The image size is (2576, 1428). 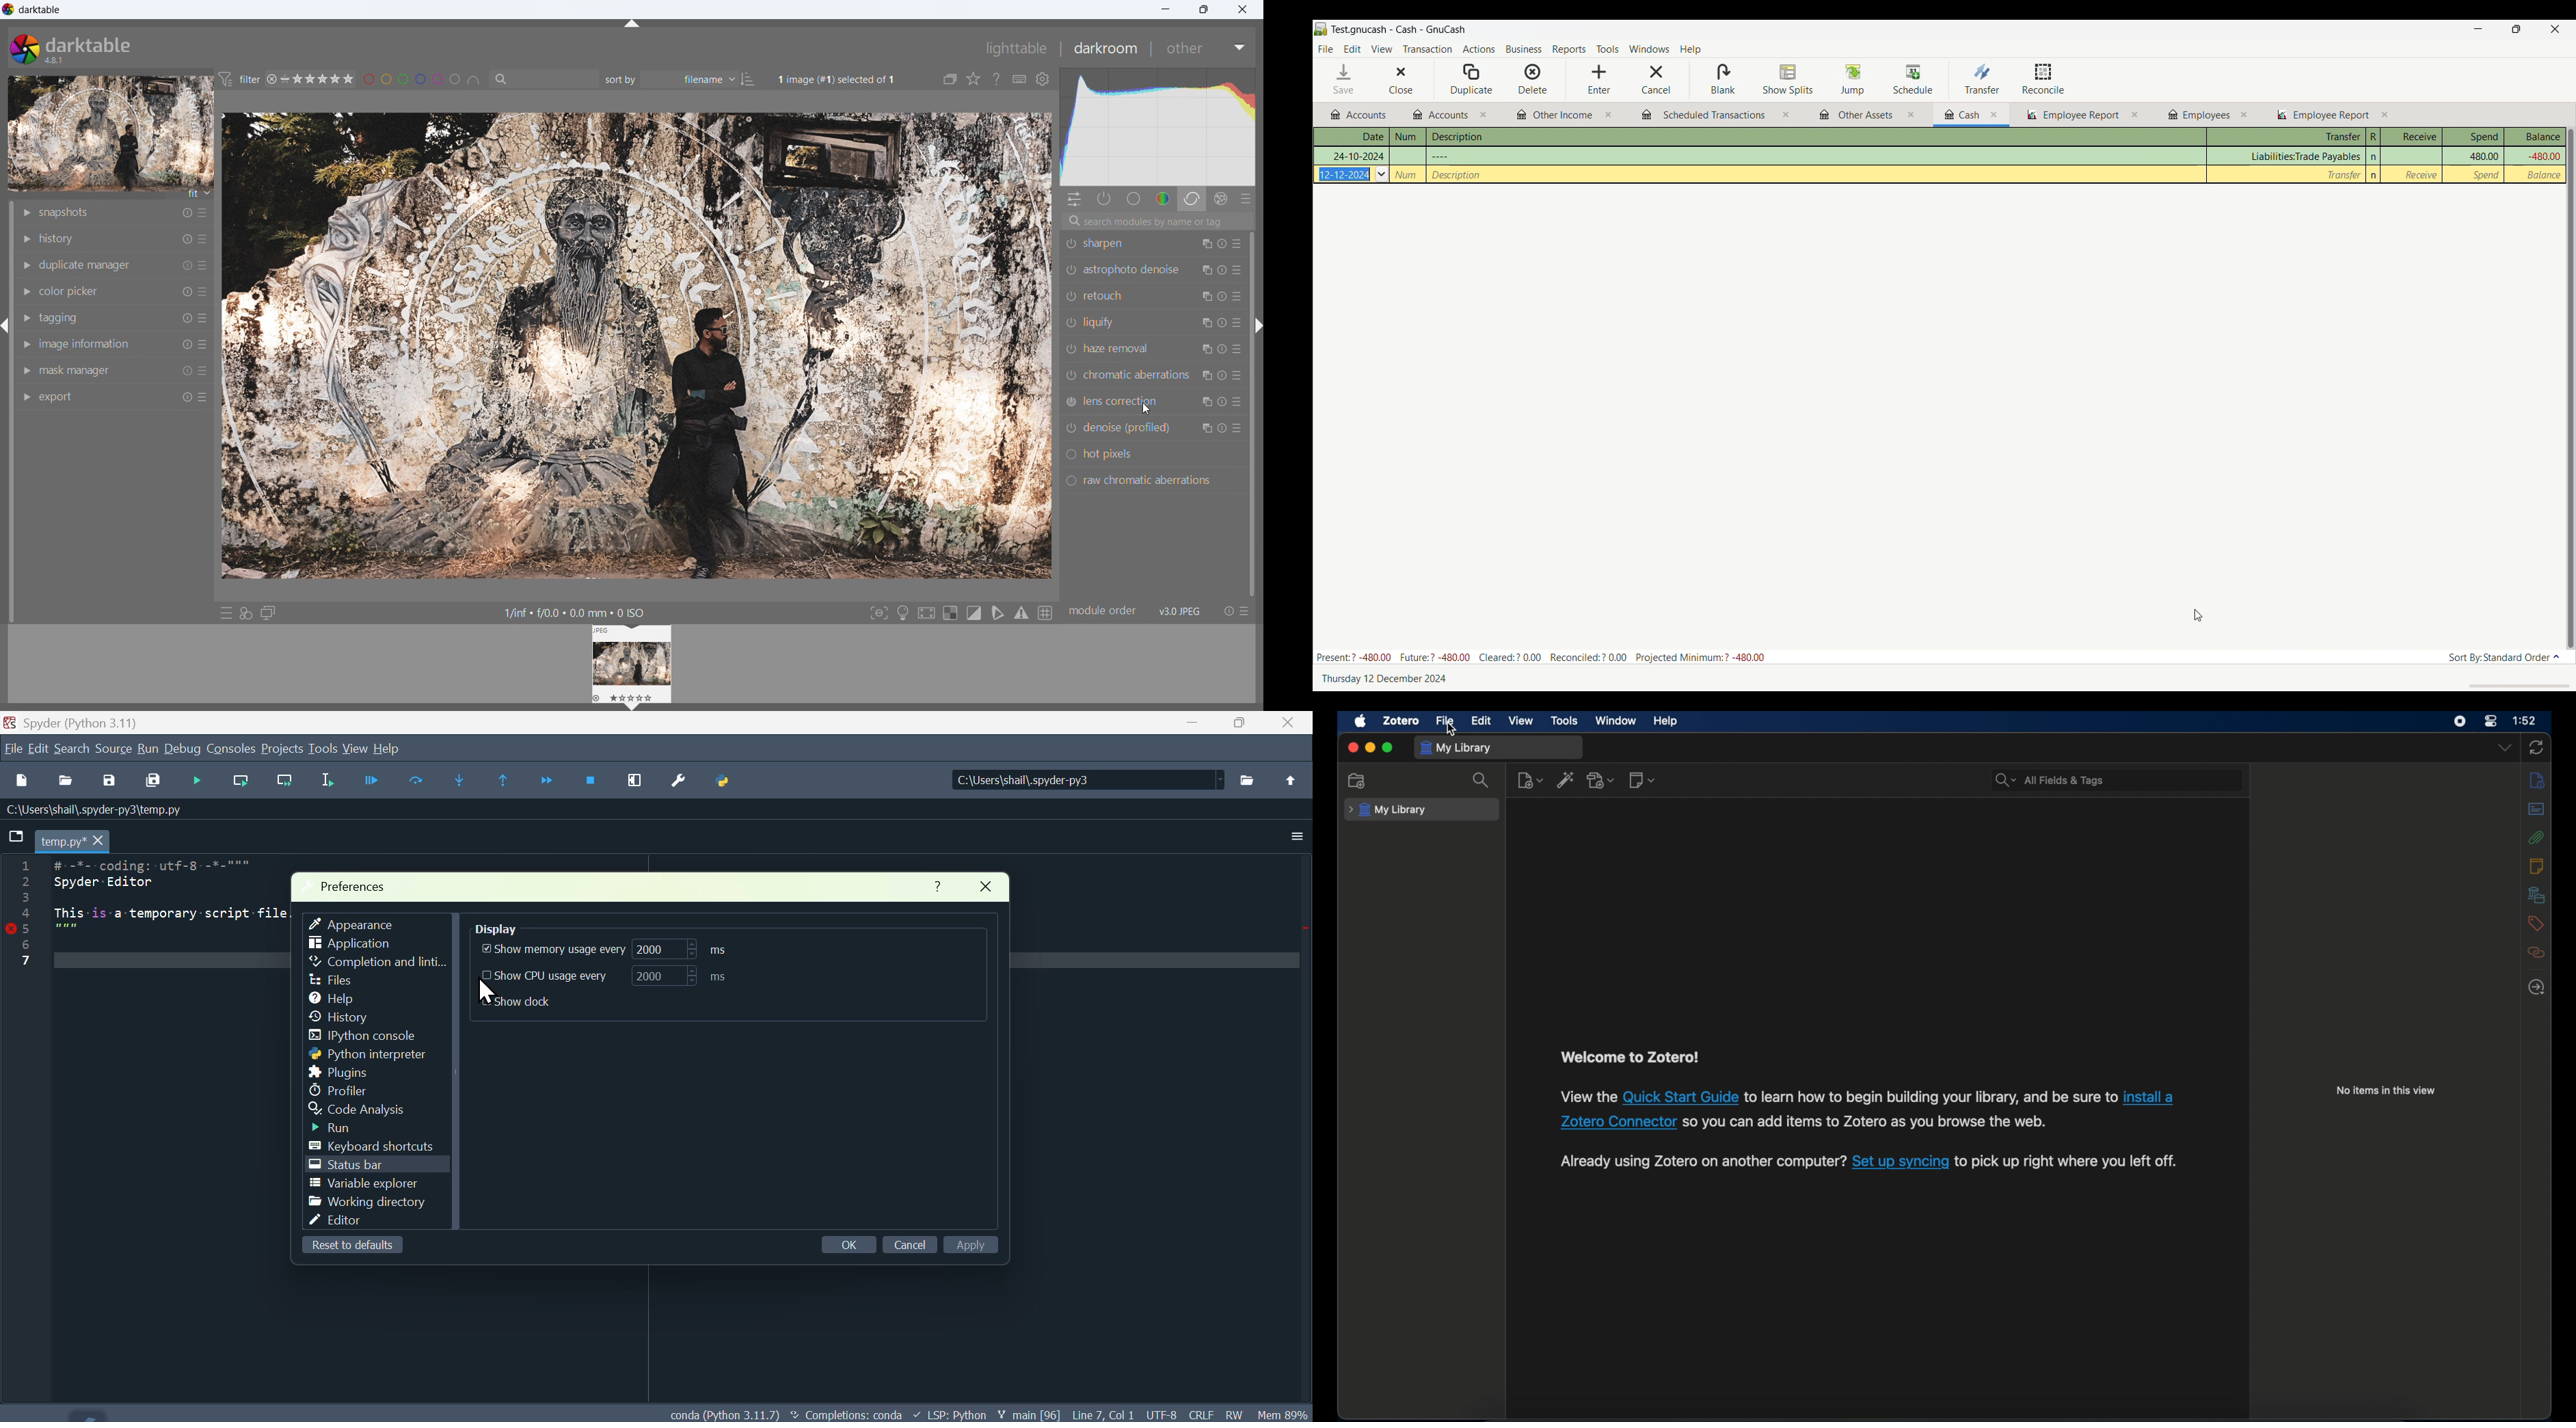 What do you see at coordinates (1205, 326) in the screenshot?
I see `multiple instance action` at bounding box center [1205, 326].